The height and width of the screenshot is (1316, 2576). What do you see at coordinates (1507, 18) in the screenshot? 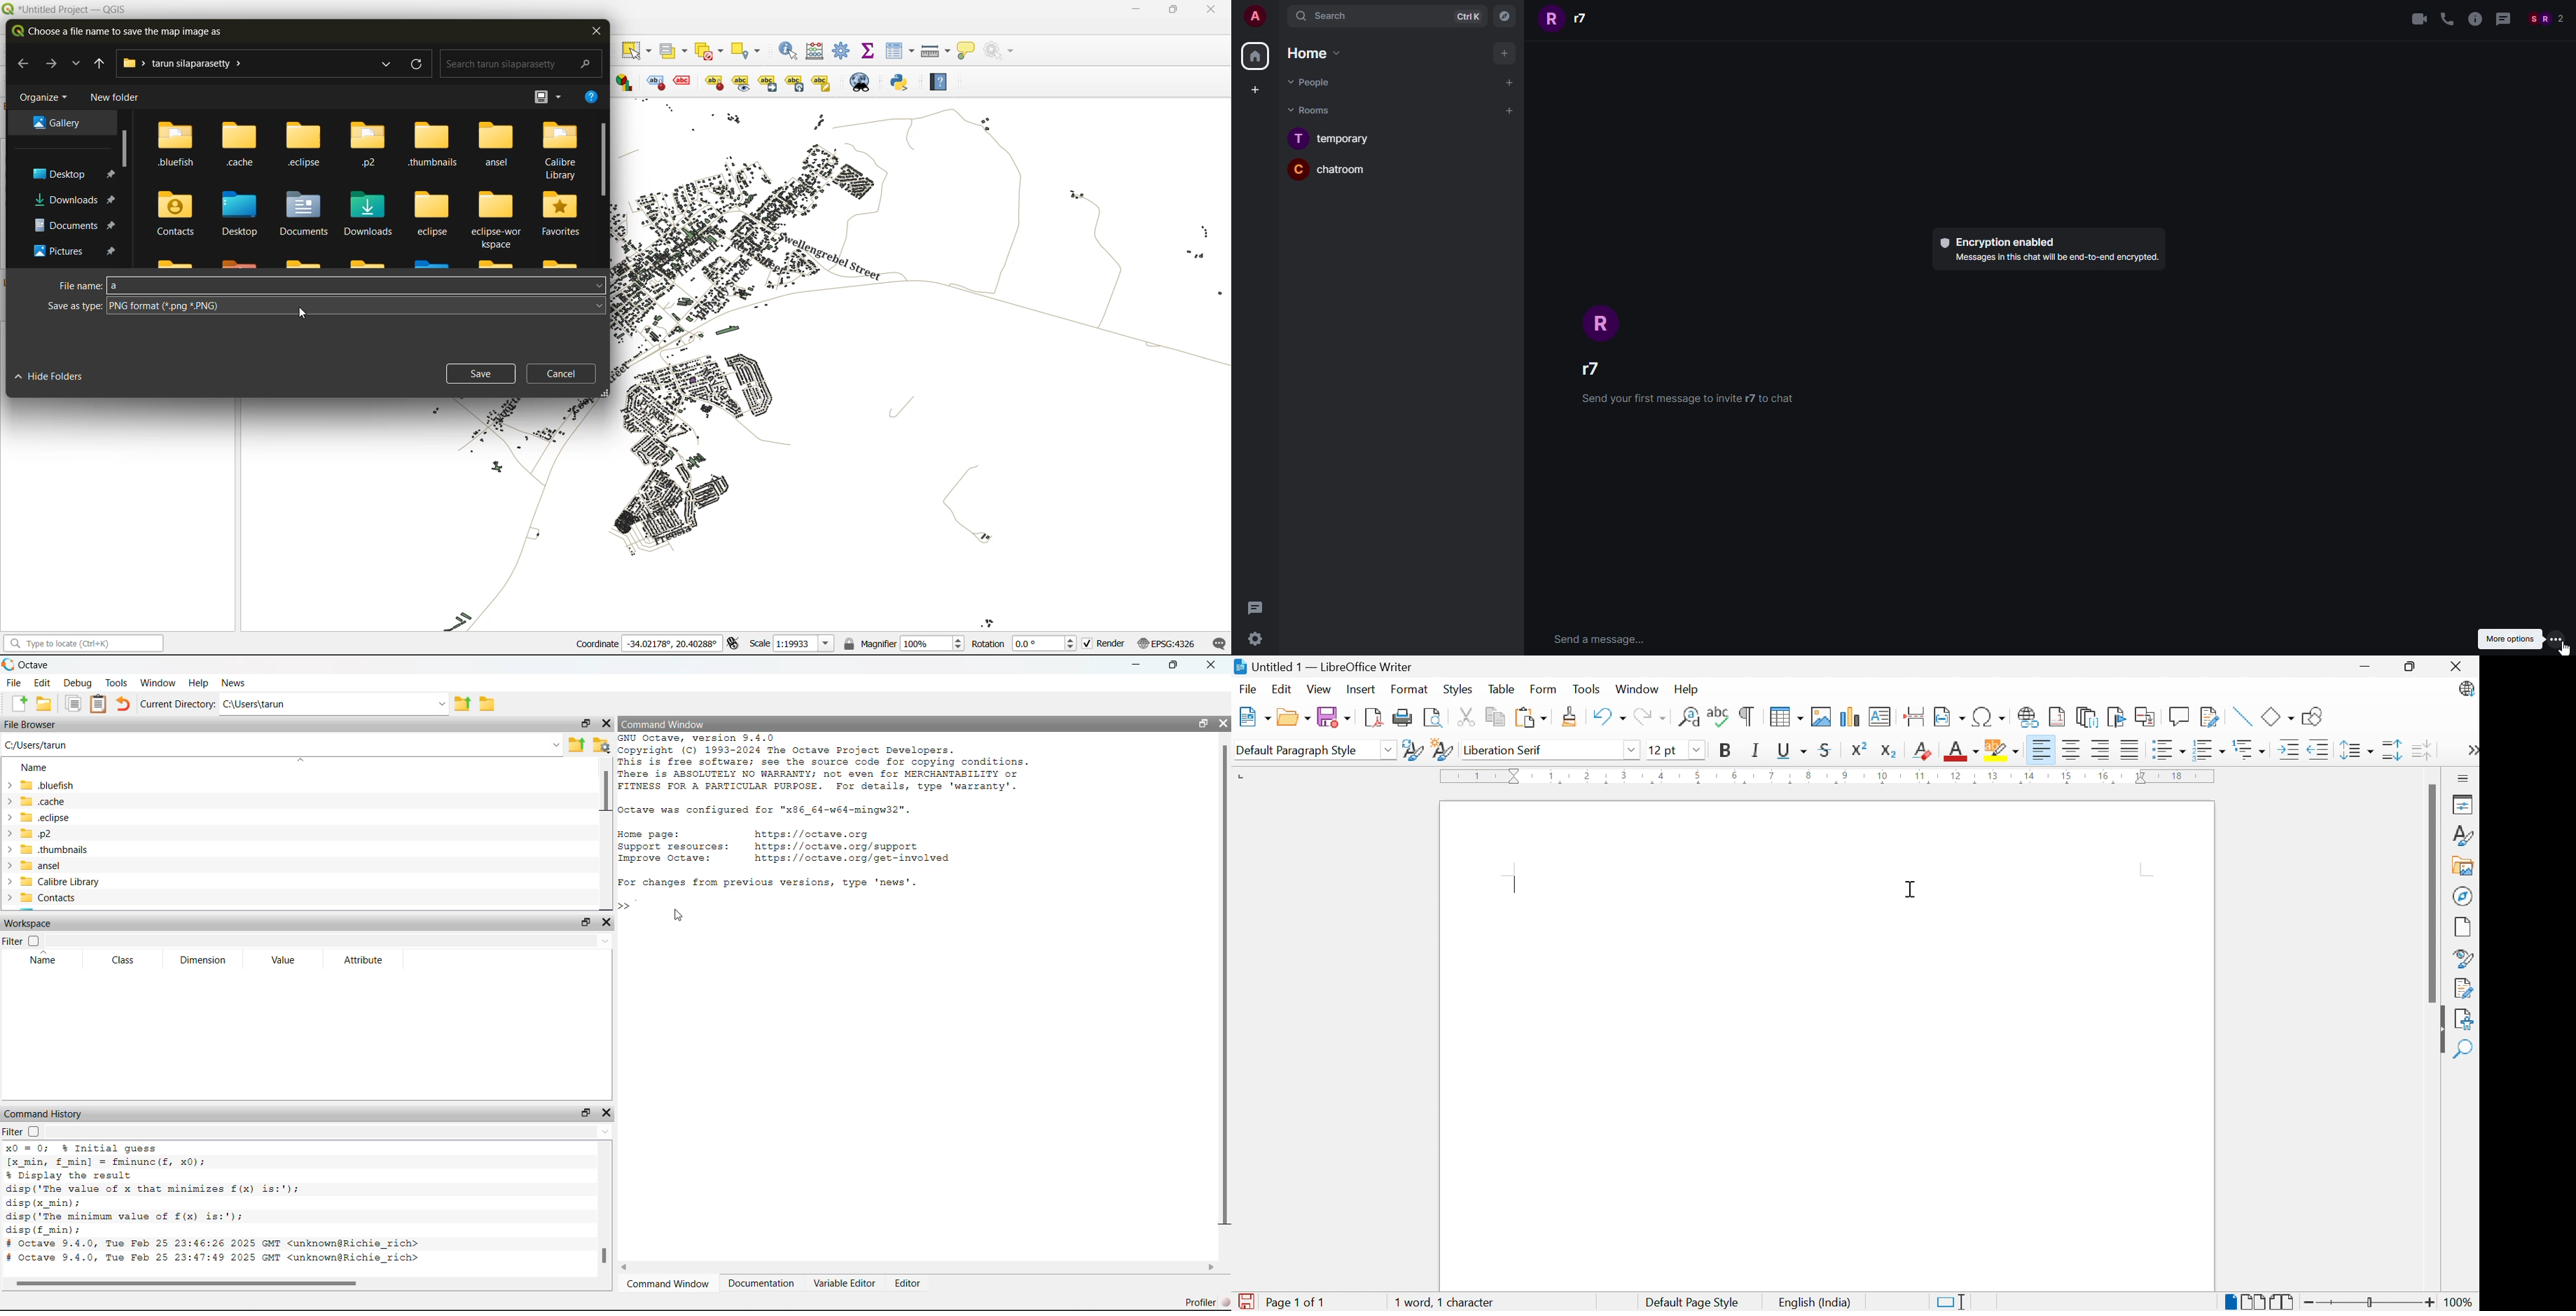
I see `Explore rooms` at bounding box center [1507, 18].